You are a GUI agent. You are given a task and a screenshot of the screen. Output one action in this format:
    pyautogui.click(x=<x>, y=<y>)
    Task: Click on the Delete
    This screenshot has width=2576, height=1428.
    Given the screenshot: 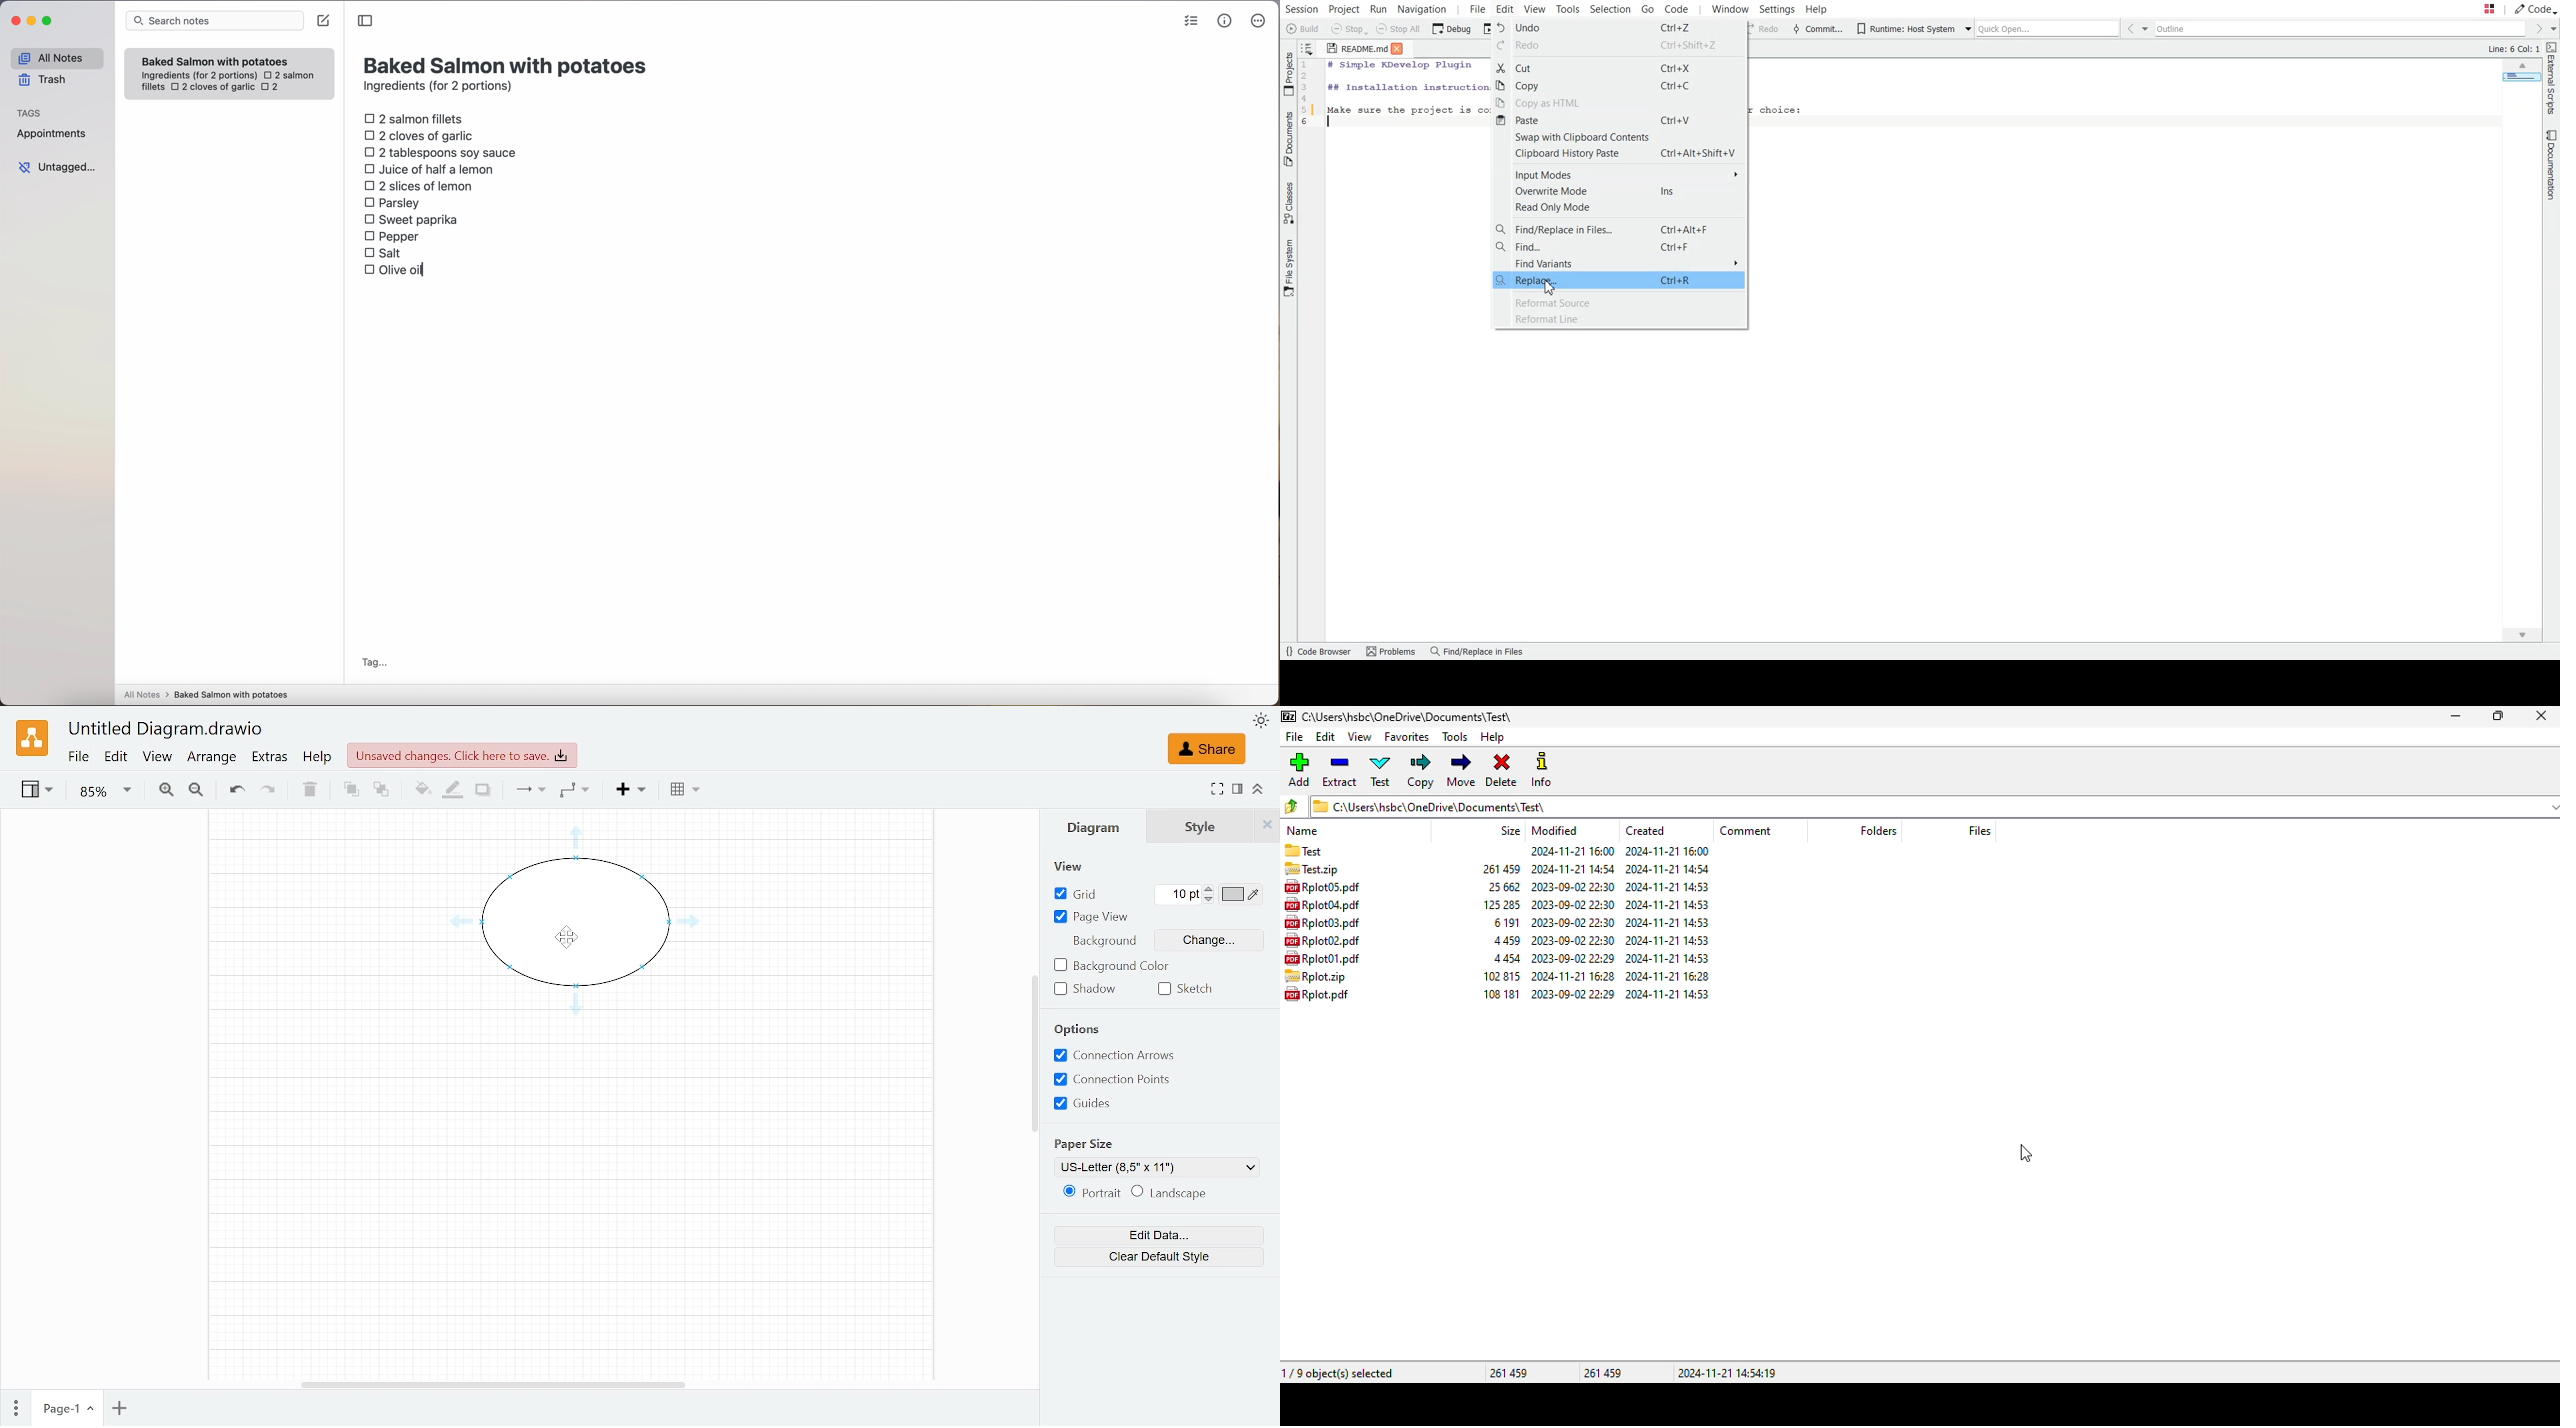 What is the action you would take?
    pyautogui.click(x=310, y=793)
    